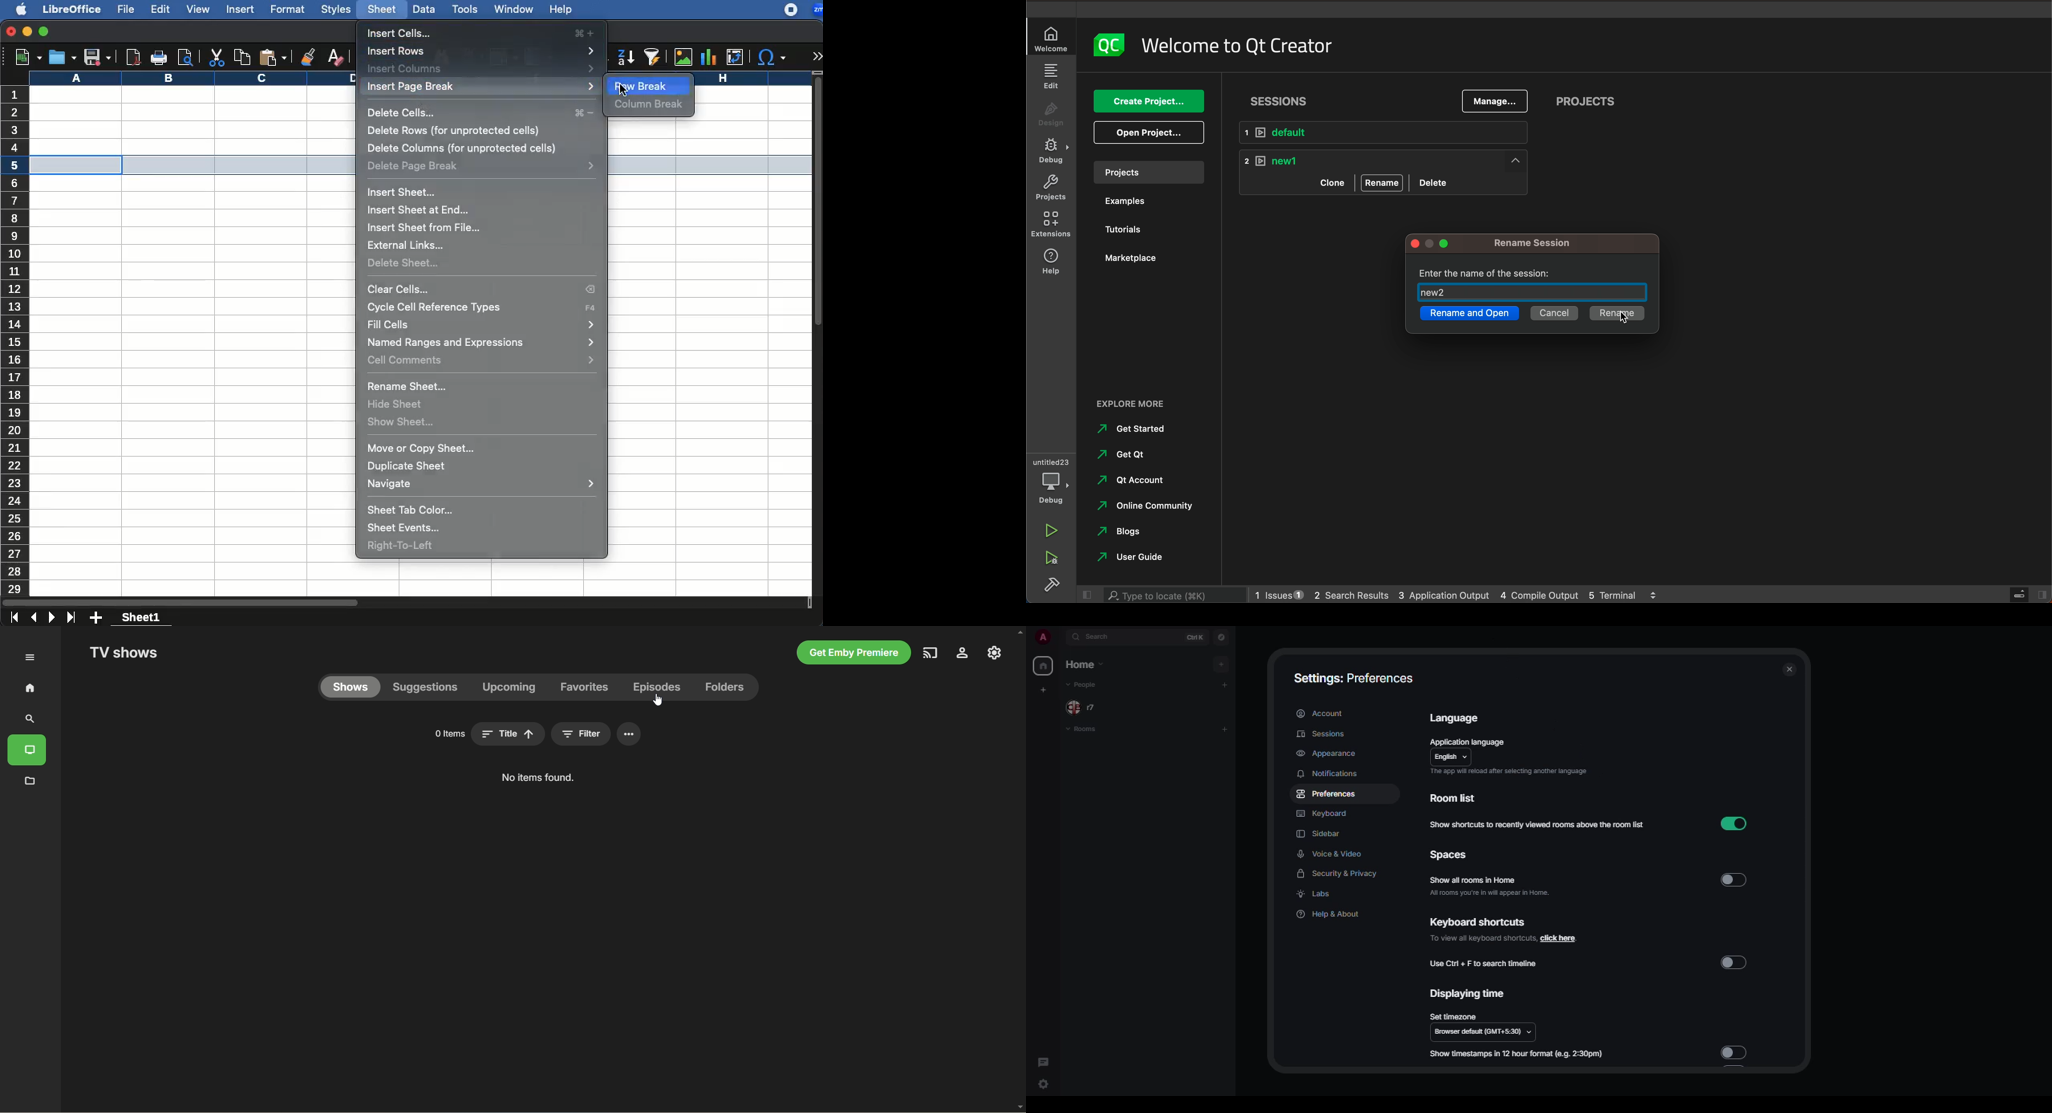 Image resolution: width=2072 pixels, height=1120 pixels. I want to click on show shortcuts to recently viewed rooms above the room list, so click(1538, 825).